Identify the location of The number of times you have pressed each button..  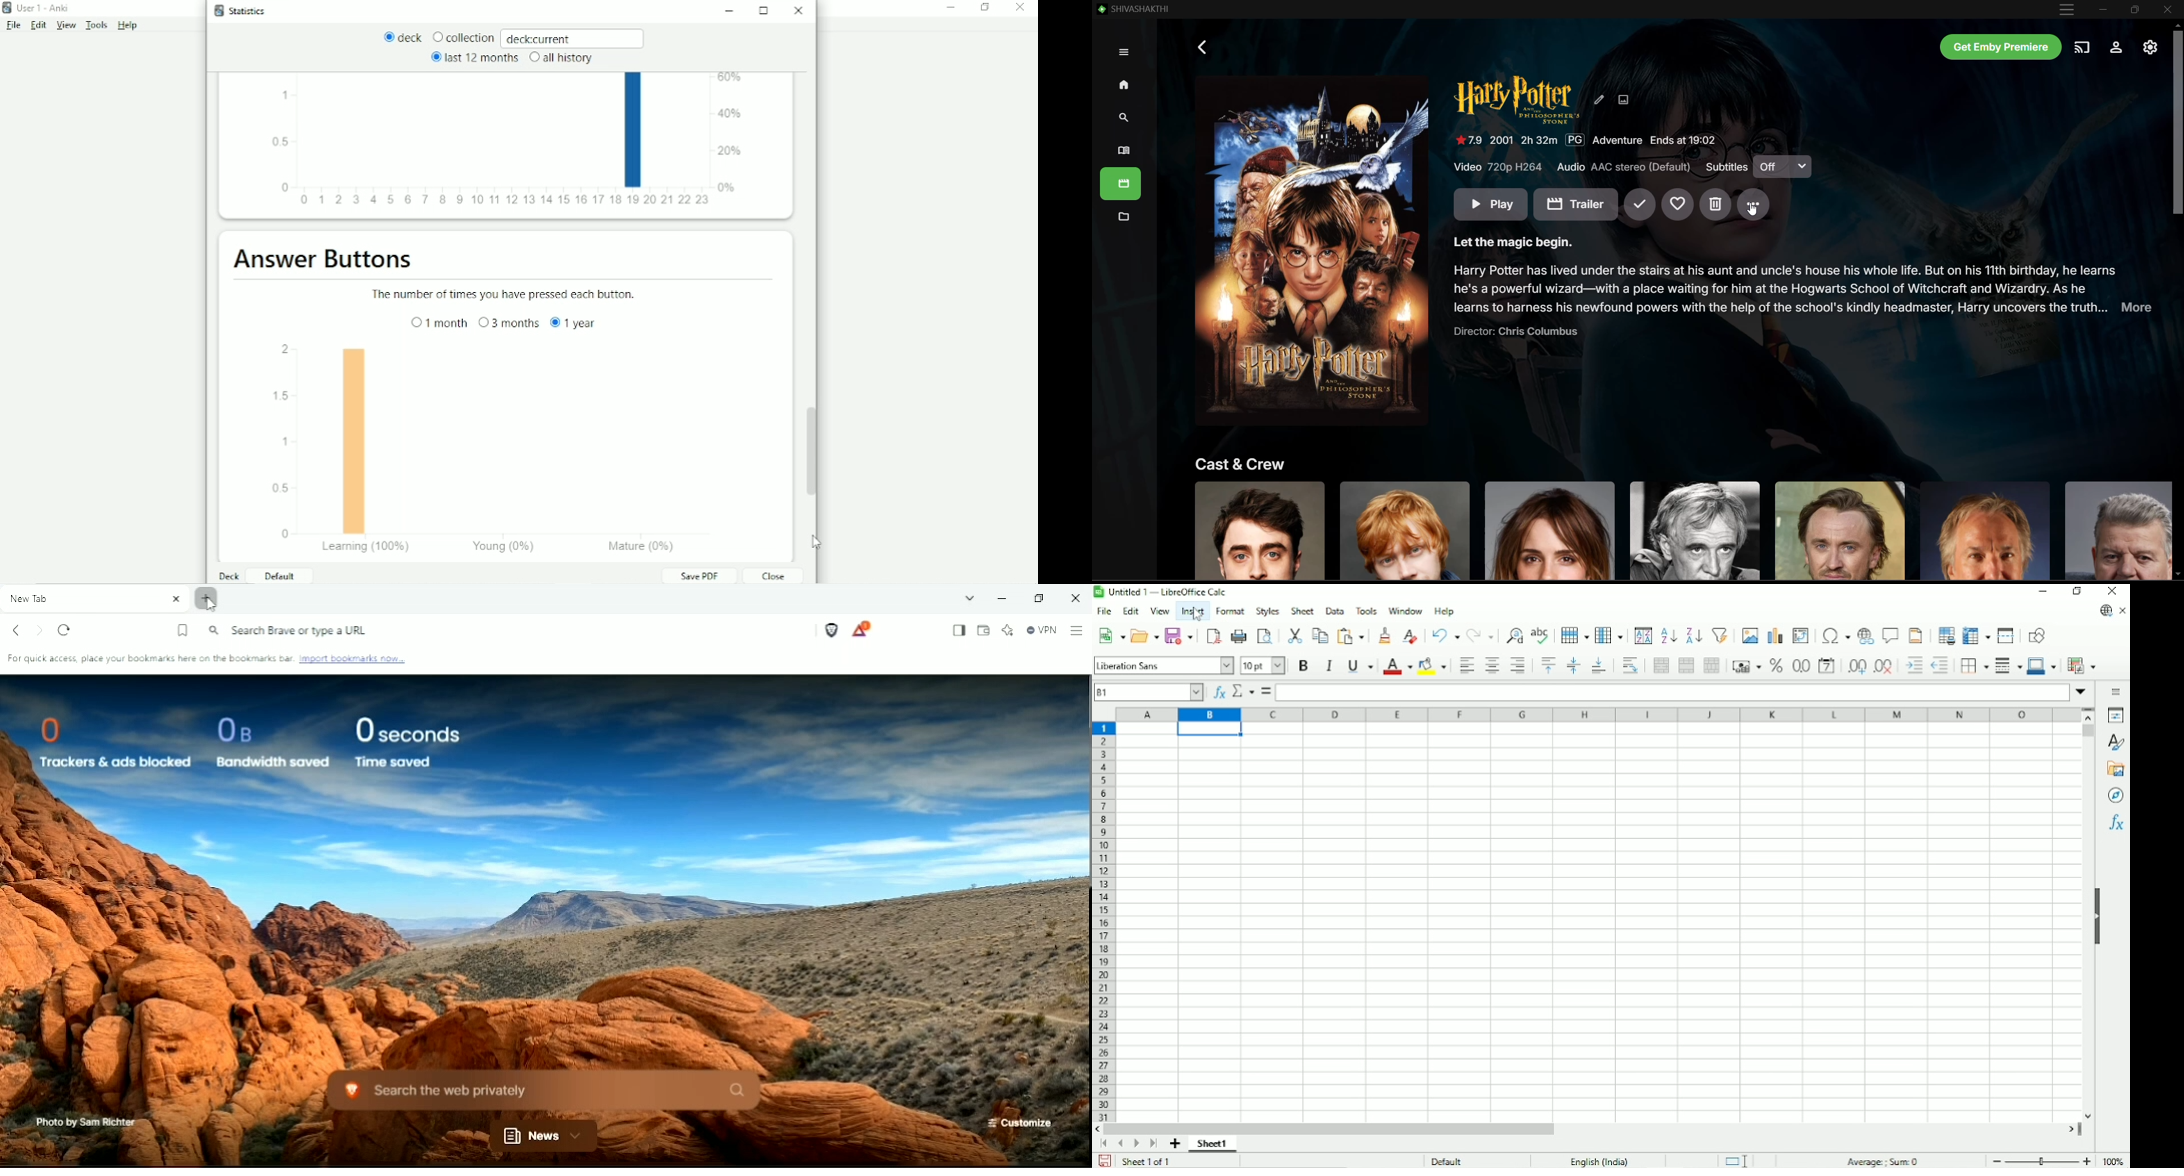
(508, 295).